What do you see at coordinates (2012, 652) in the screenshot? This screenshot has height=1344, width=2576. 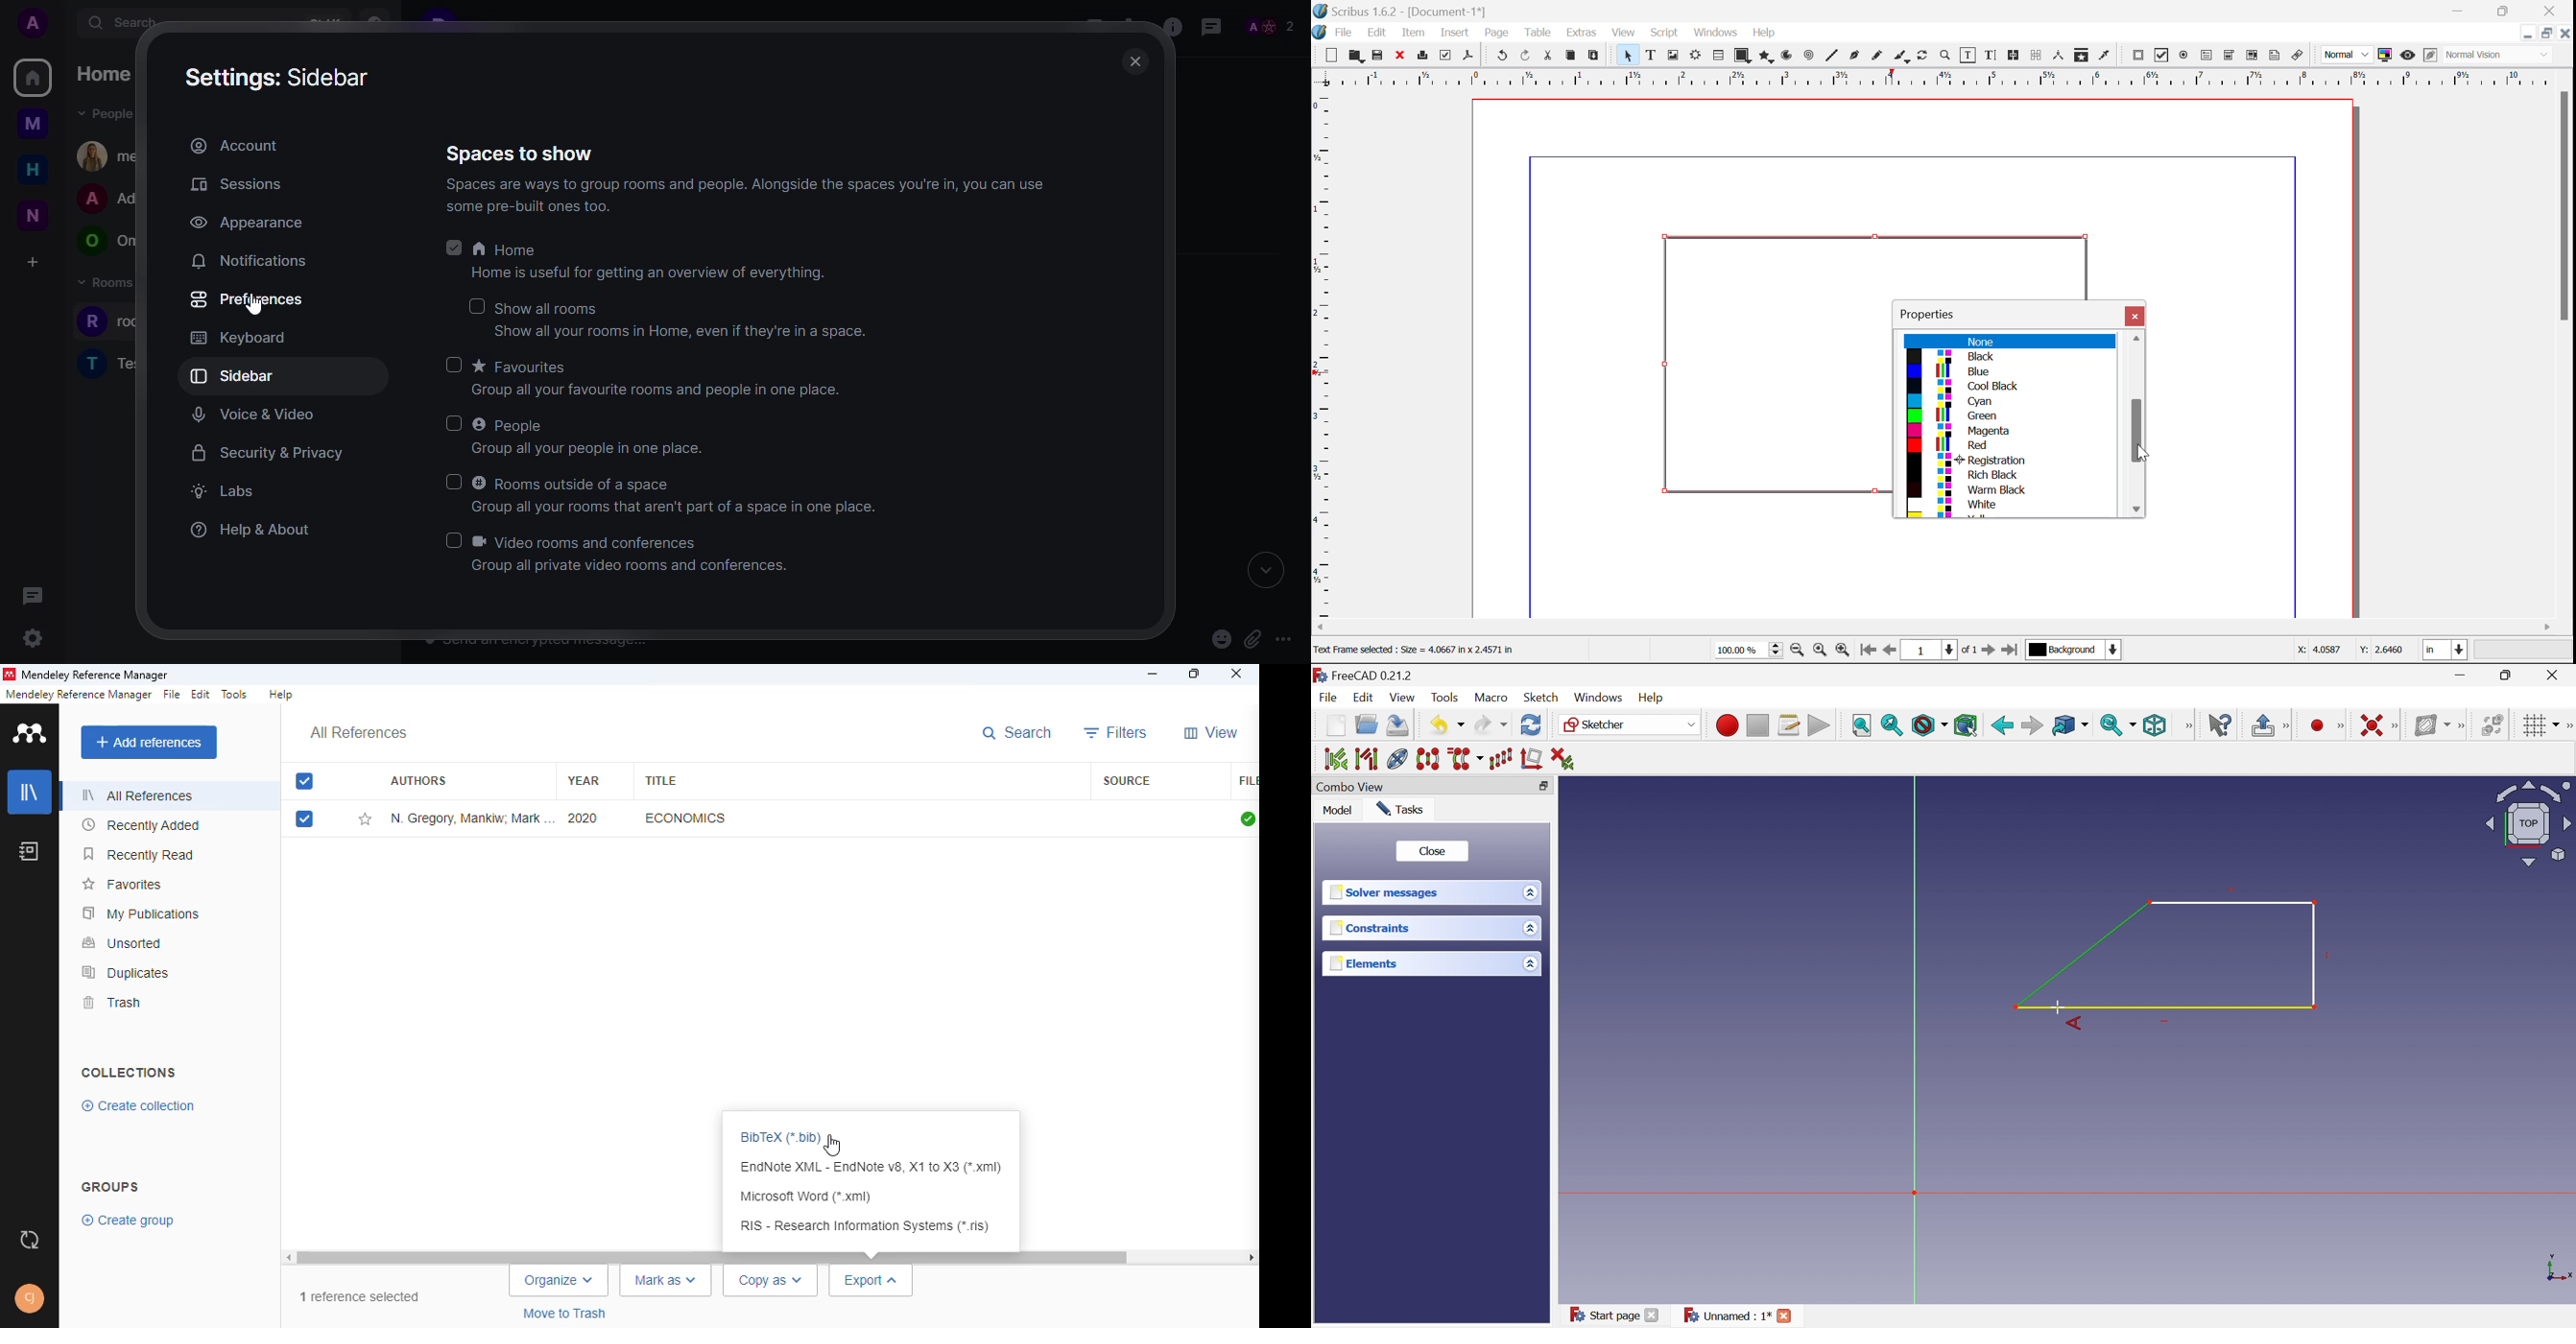 I see `Last Page` at bounding box center [2012, 652].